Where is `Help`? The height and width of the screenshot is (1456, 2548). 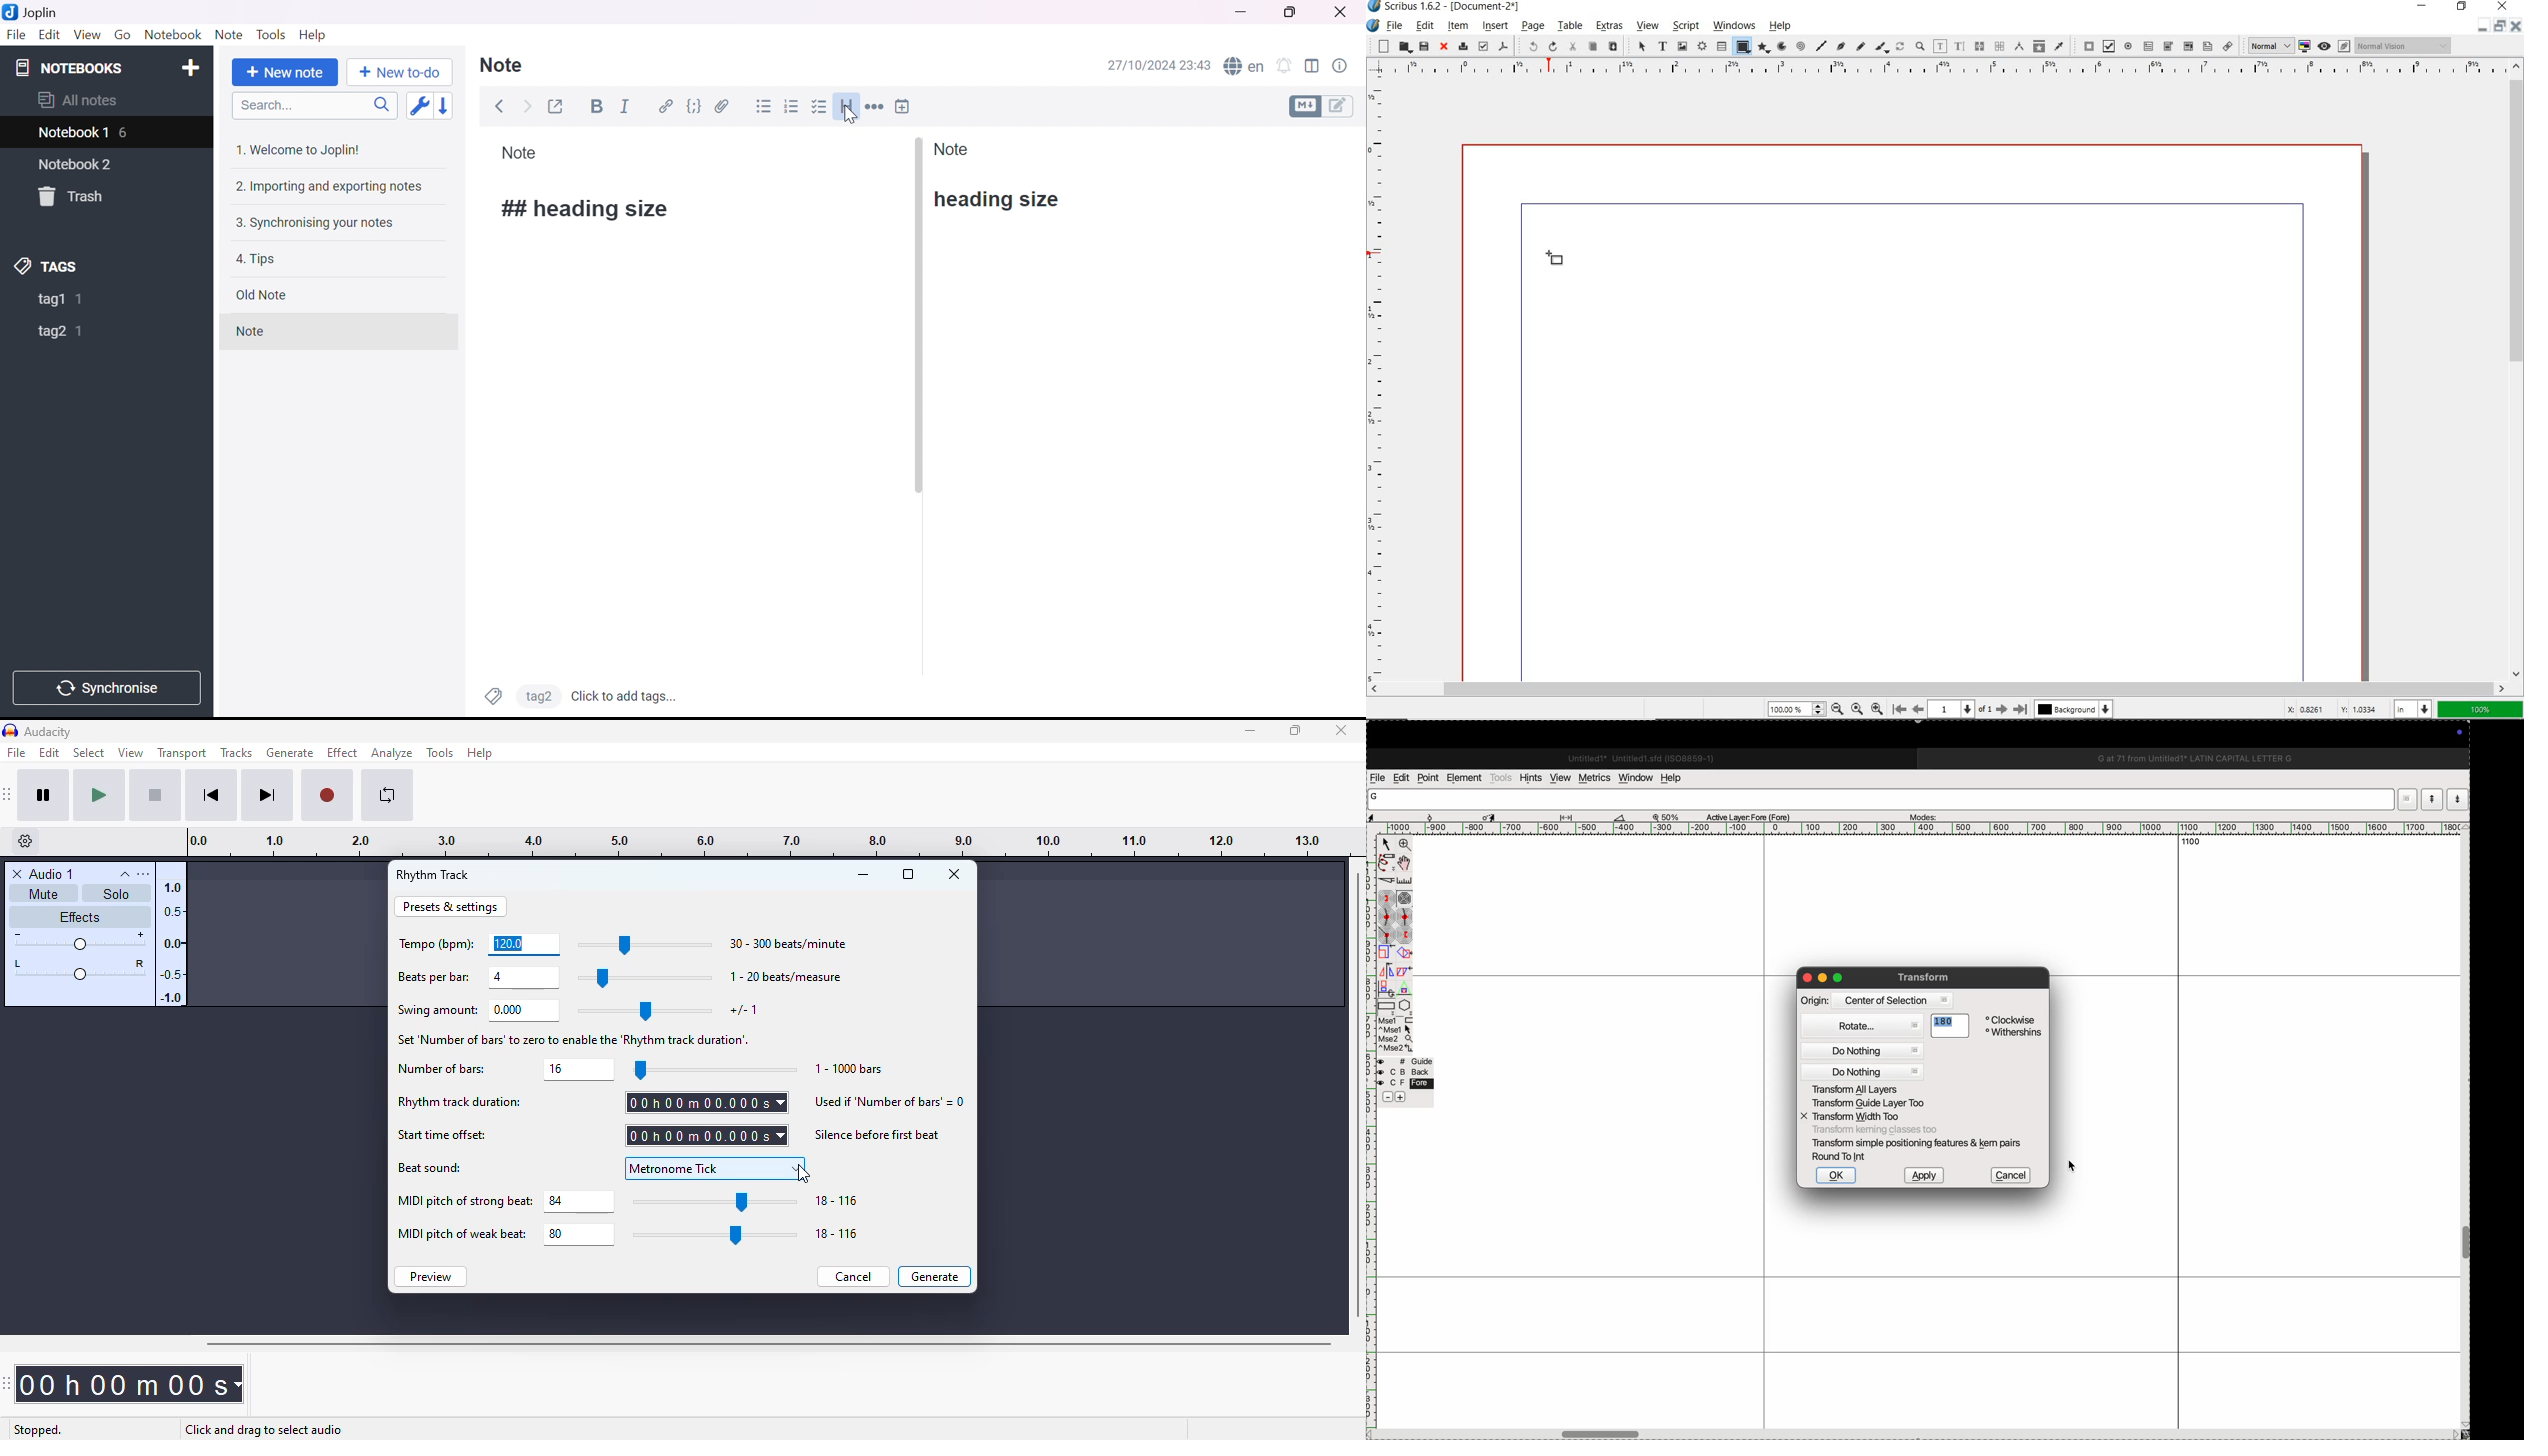
Help is located at coordinates (313, 36).